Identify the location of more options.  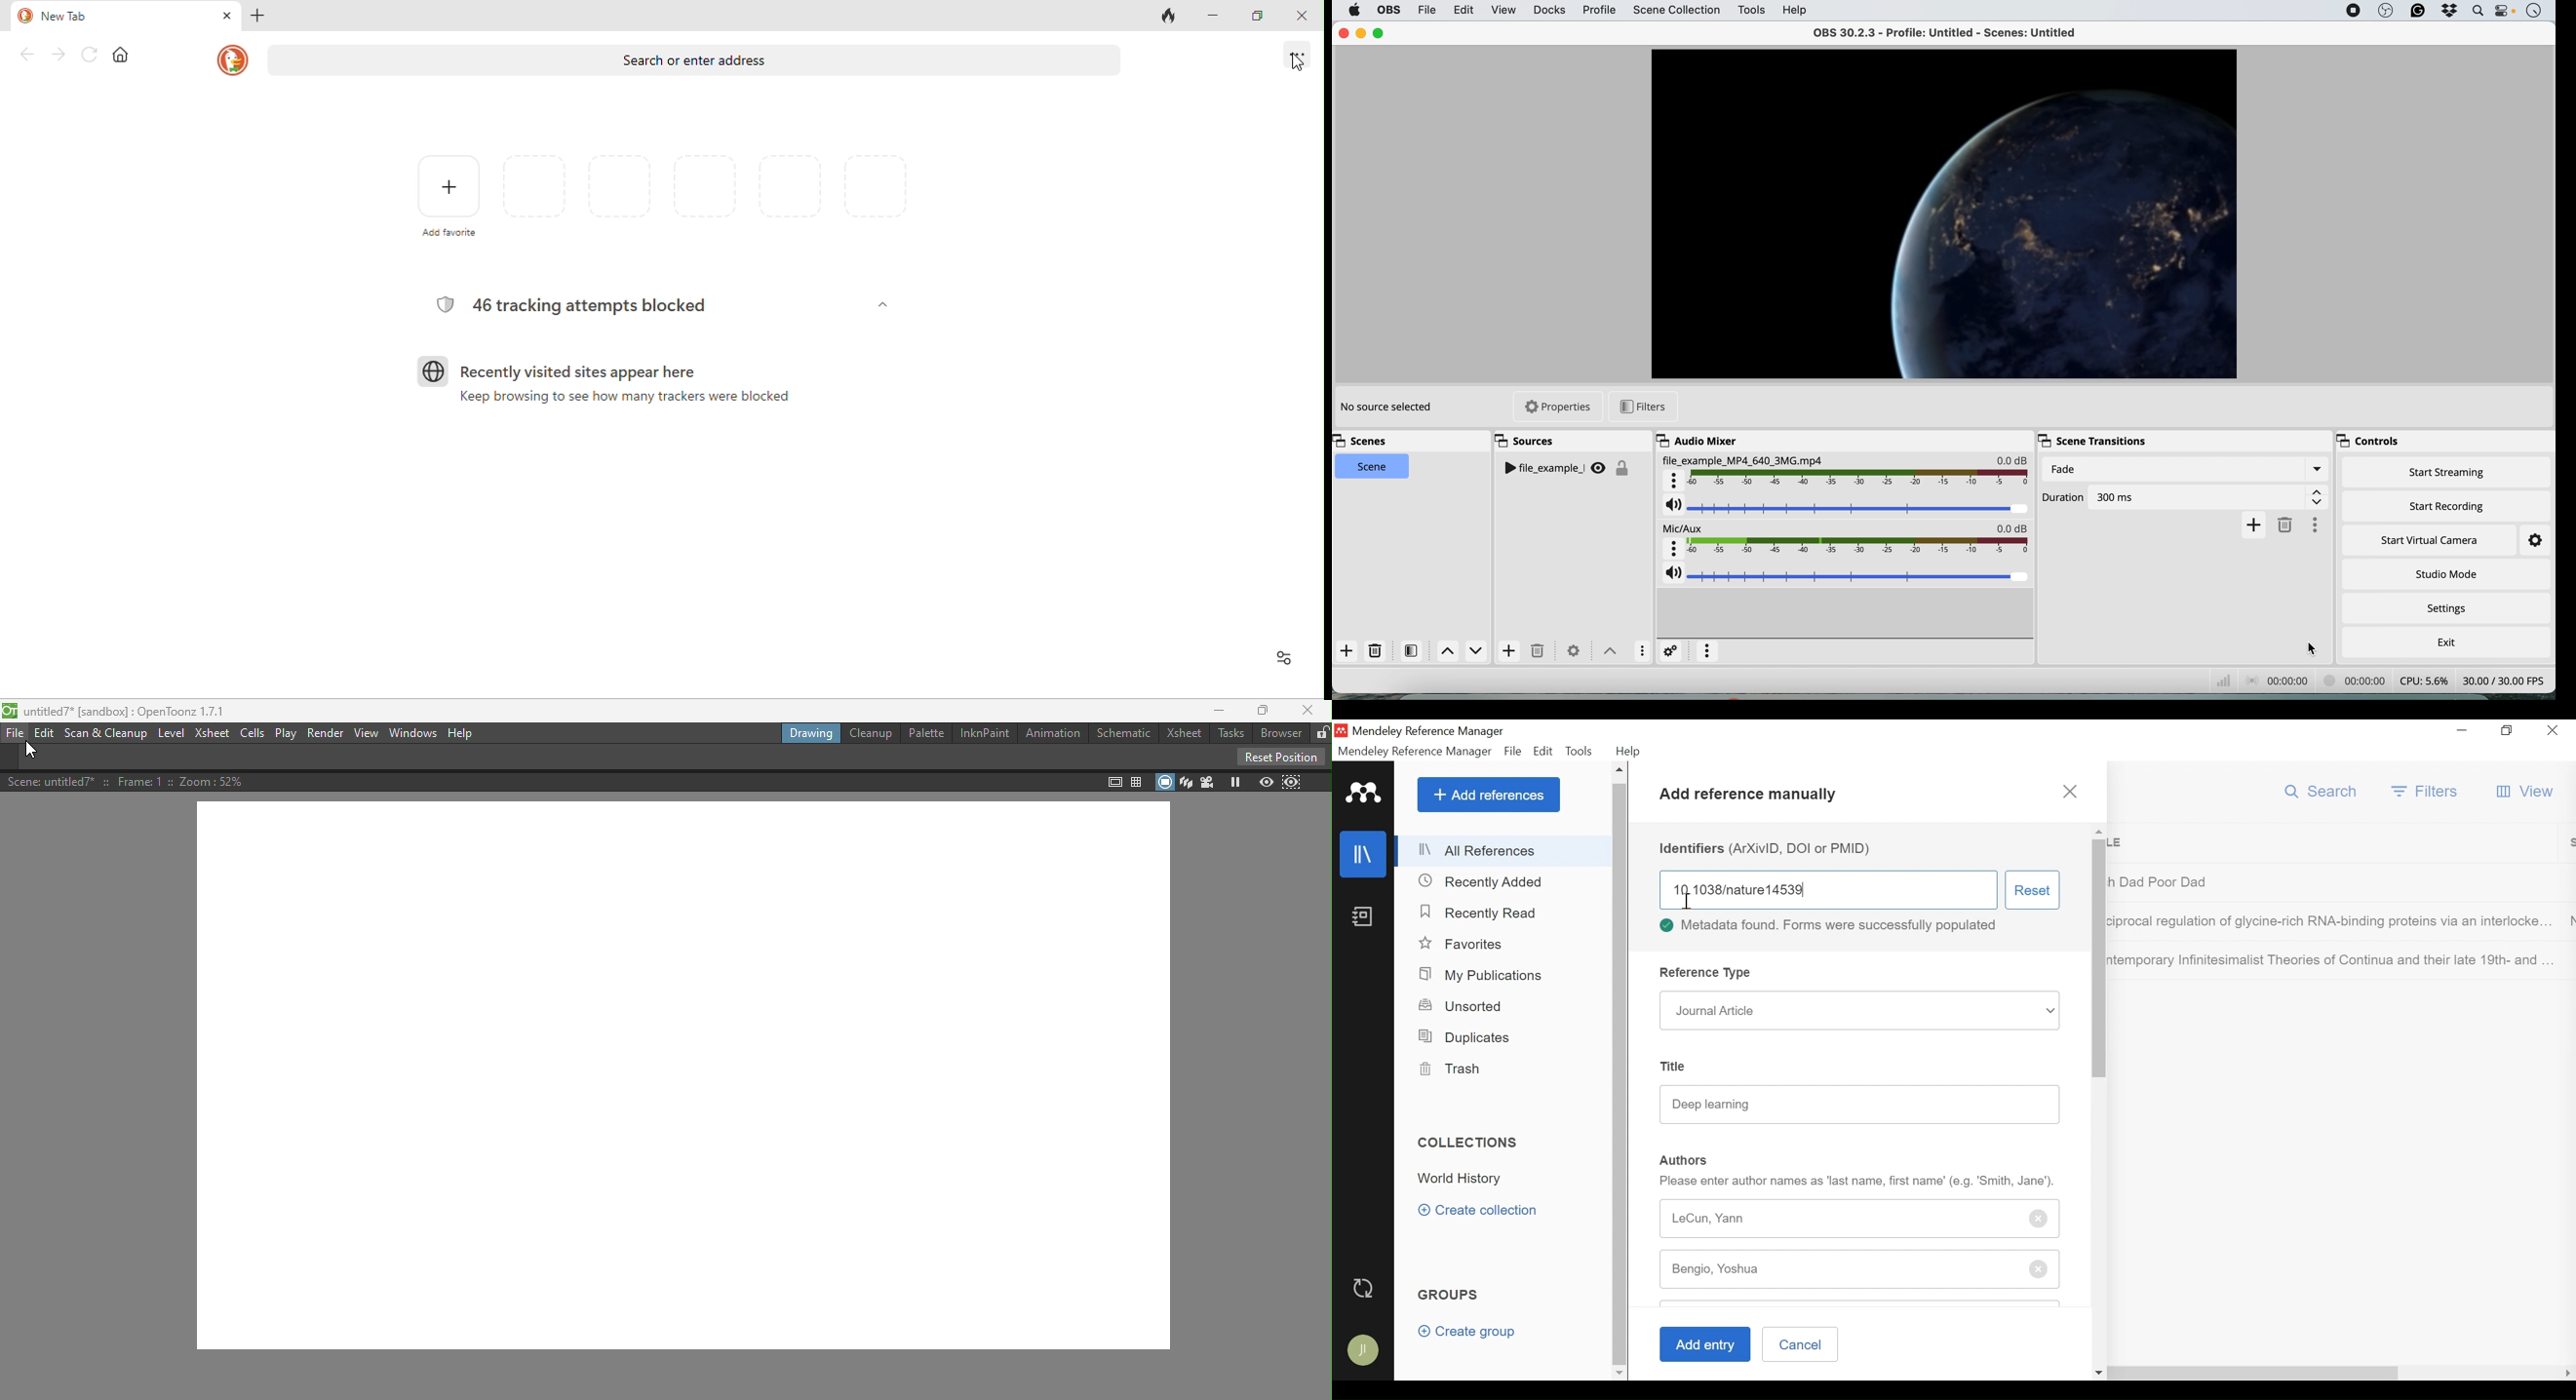
(1640, 650).